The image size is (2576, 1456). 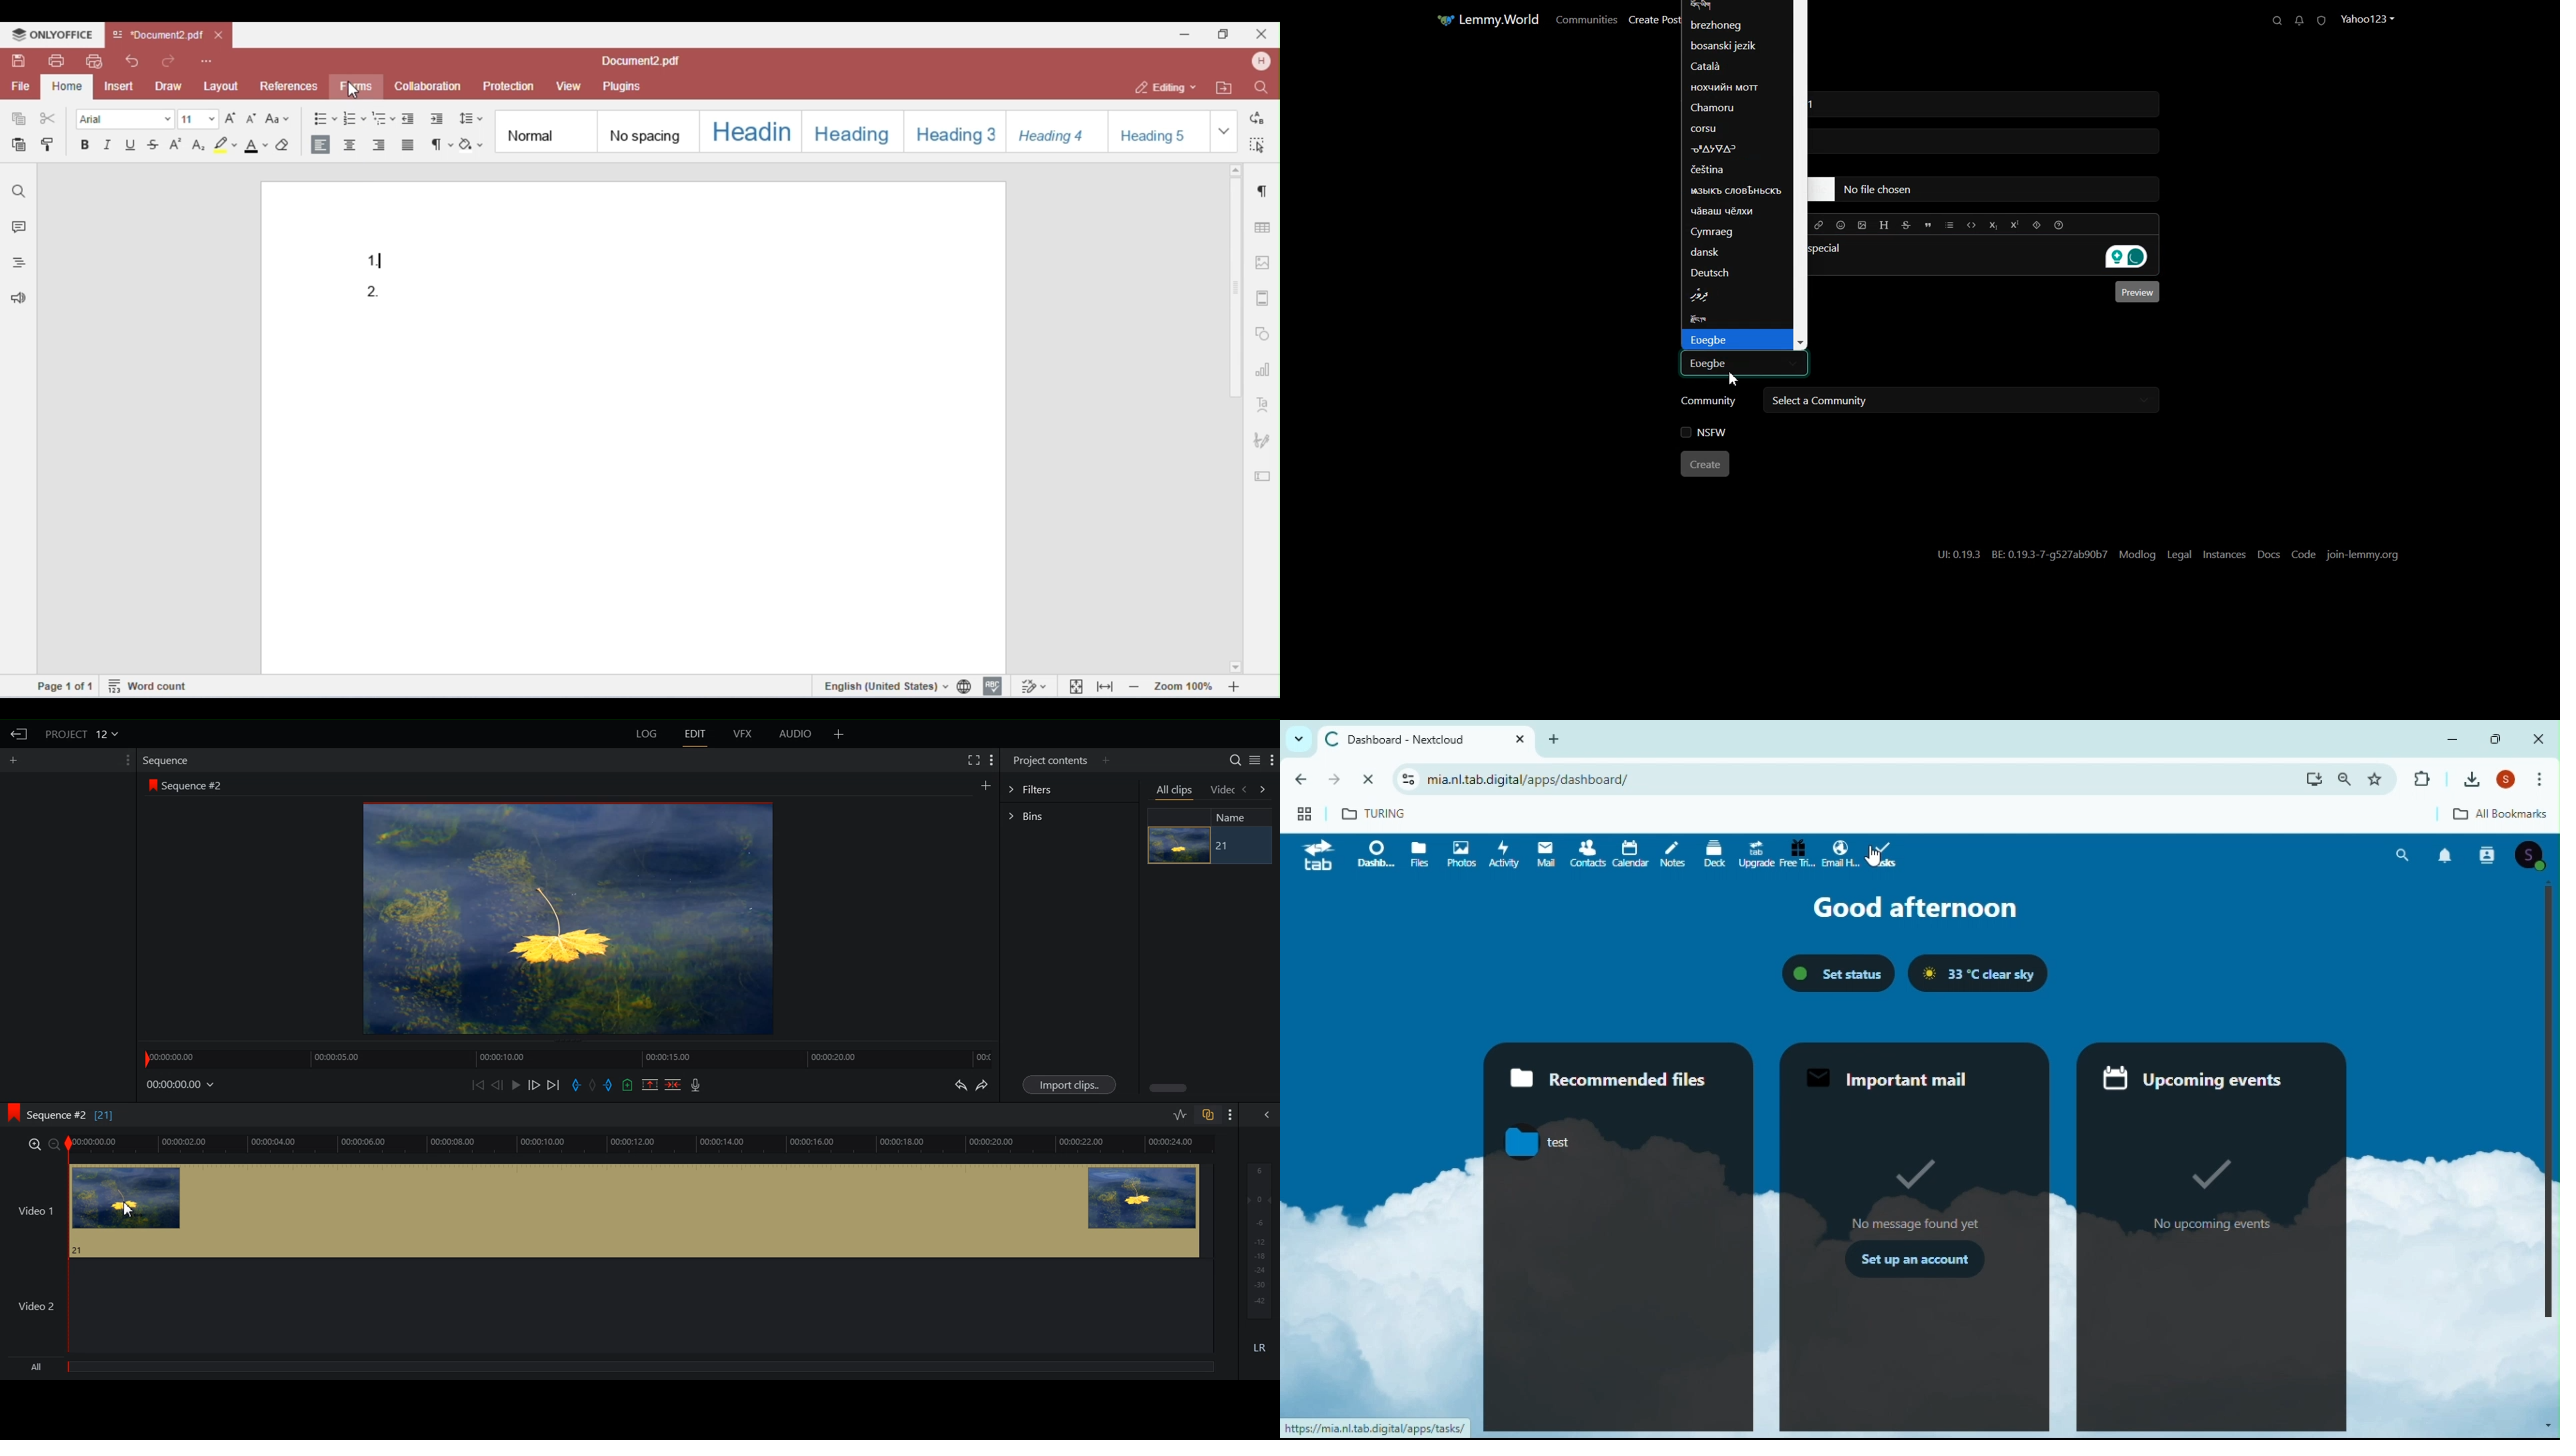 What do you see at coordinates (1843, 249) in the screenshot?
I see `special` at bounding box center [1843, 249].